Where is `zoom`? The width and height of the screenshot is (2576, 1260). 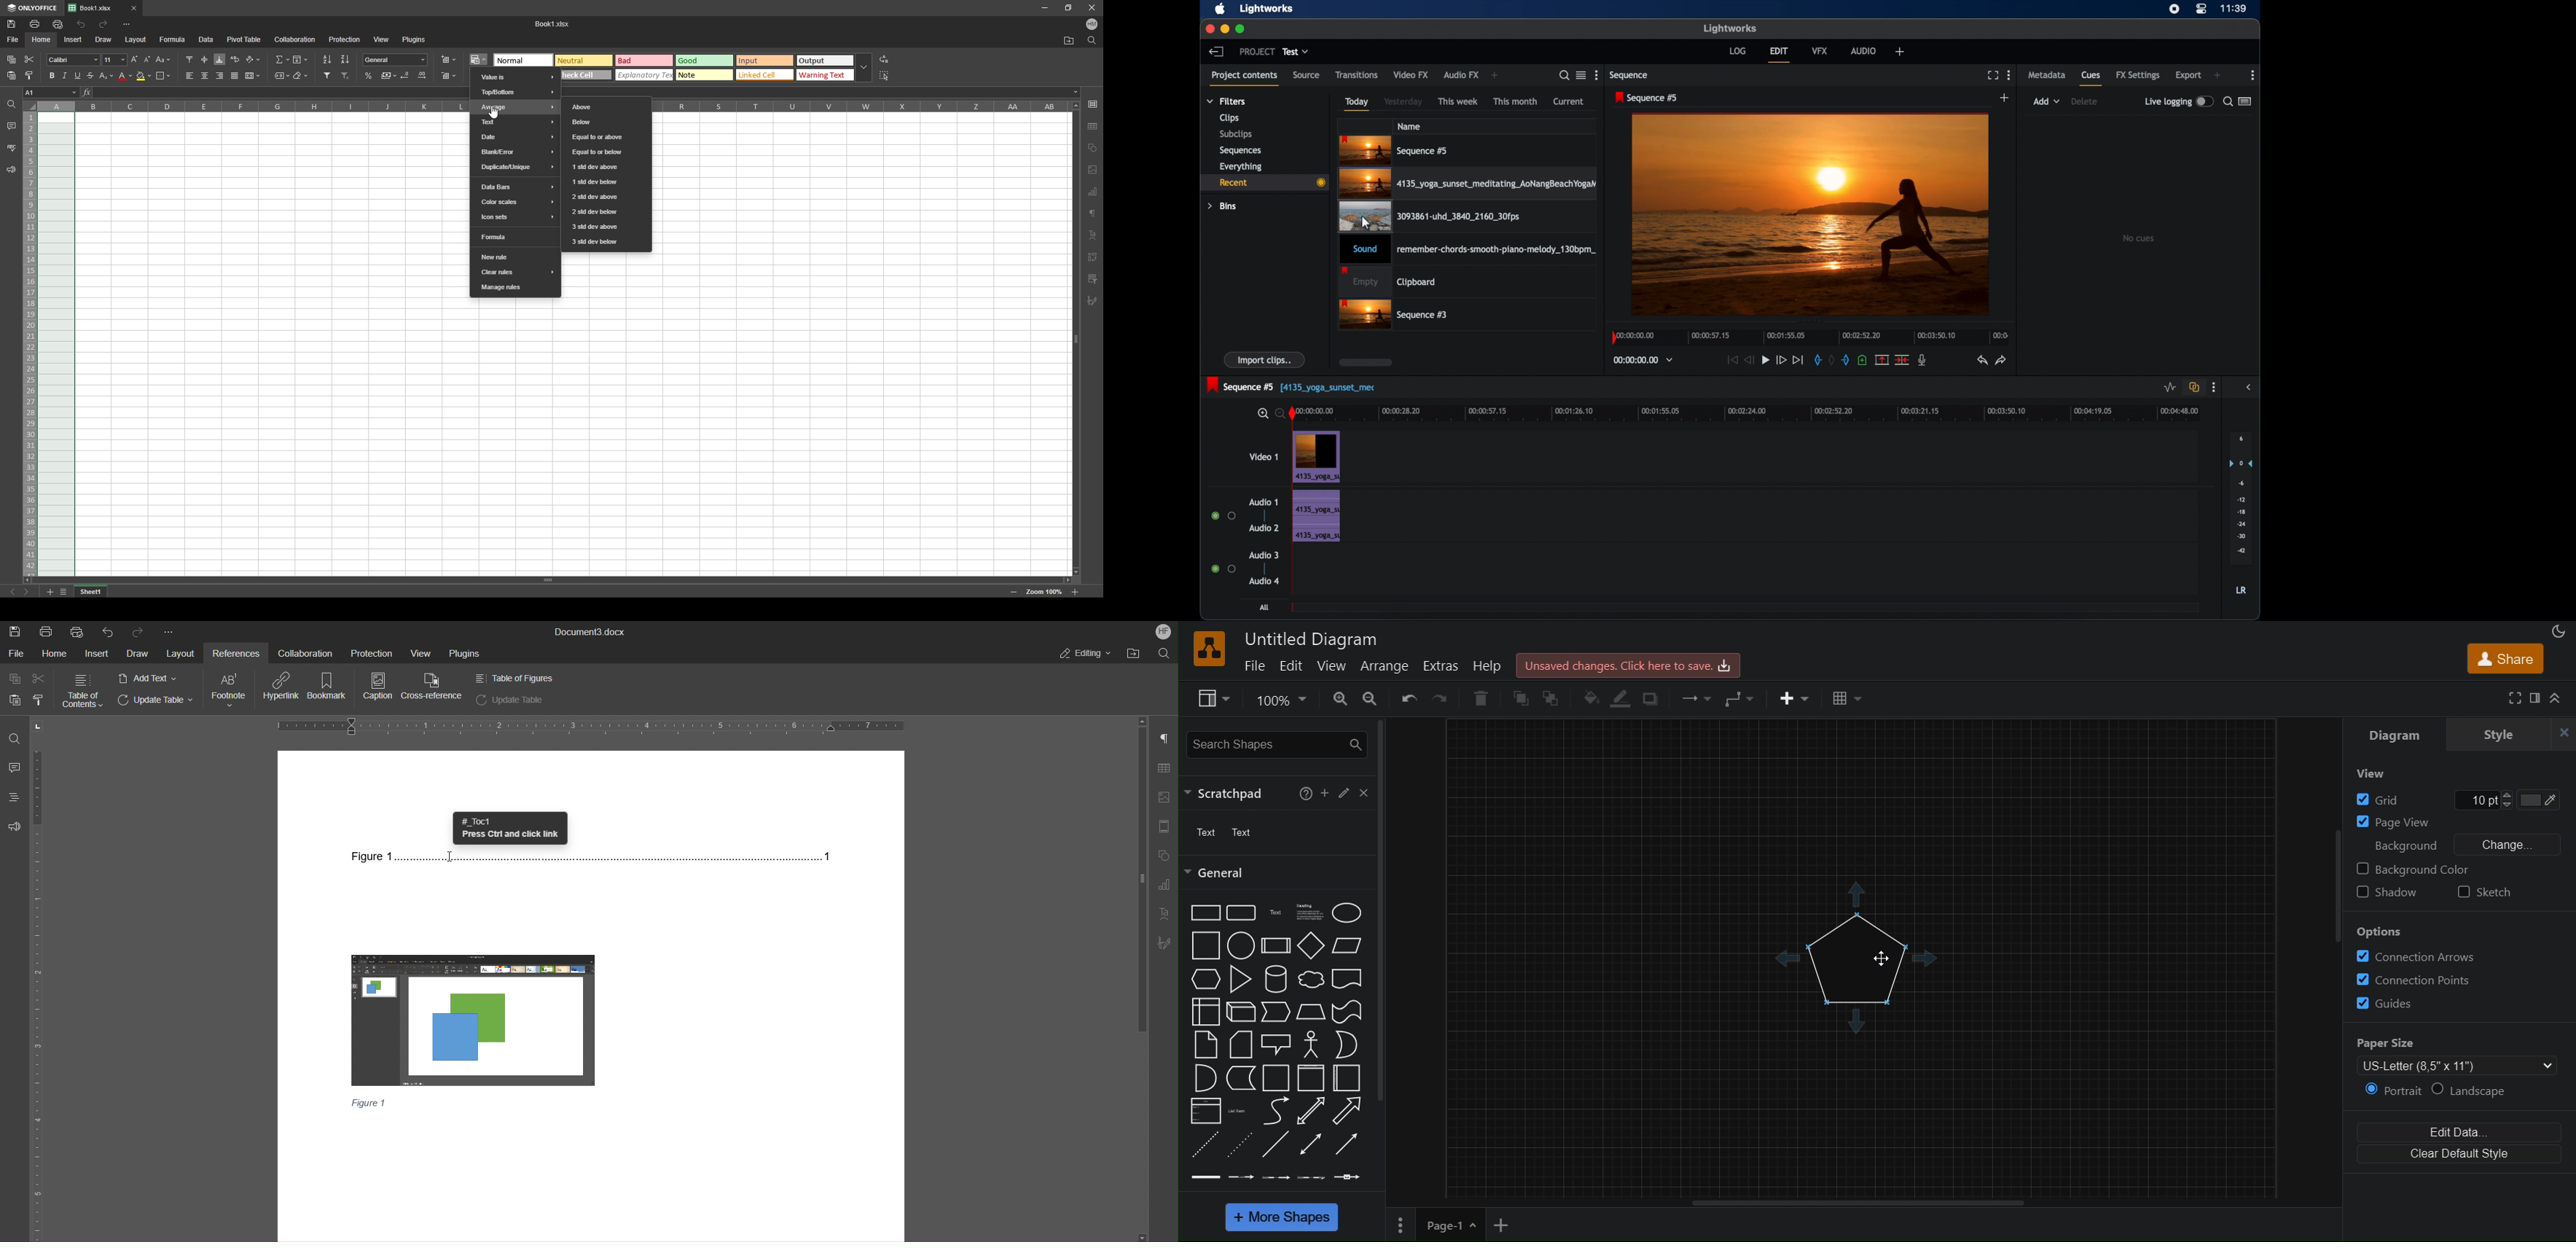
zoom is located at coordinates (1269, 414).